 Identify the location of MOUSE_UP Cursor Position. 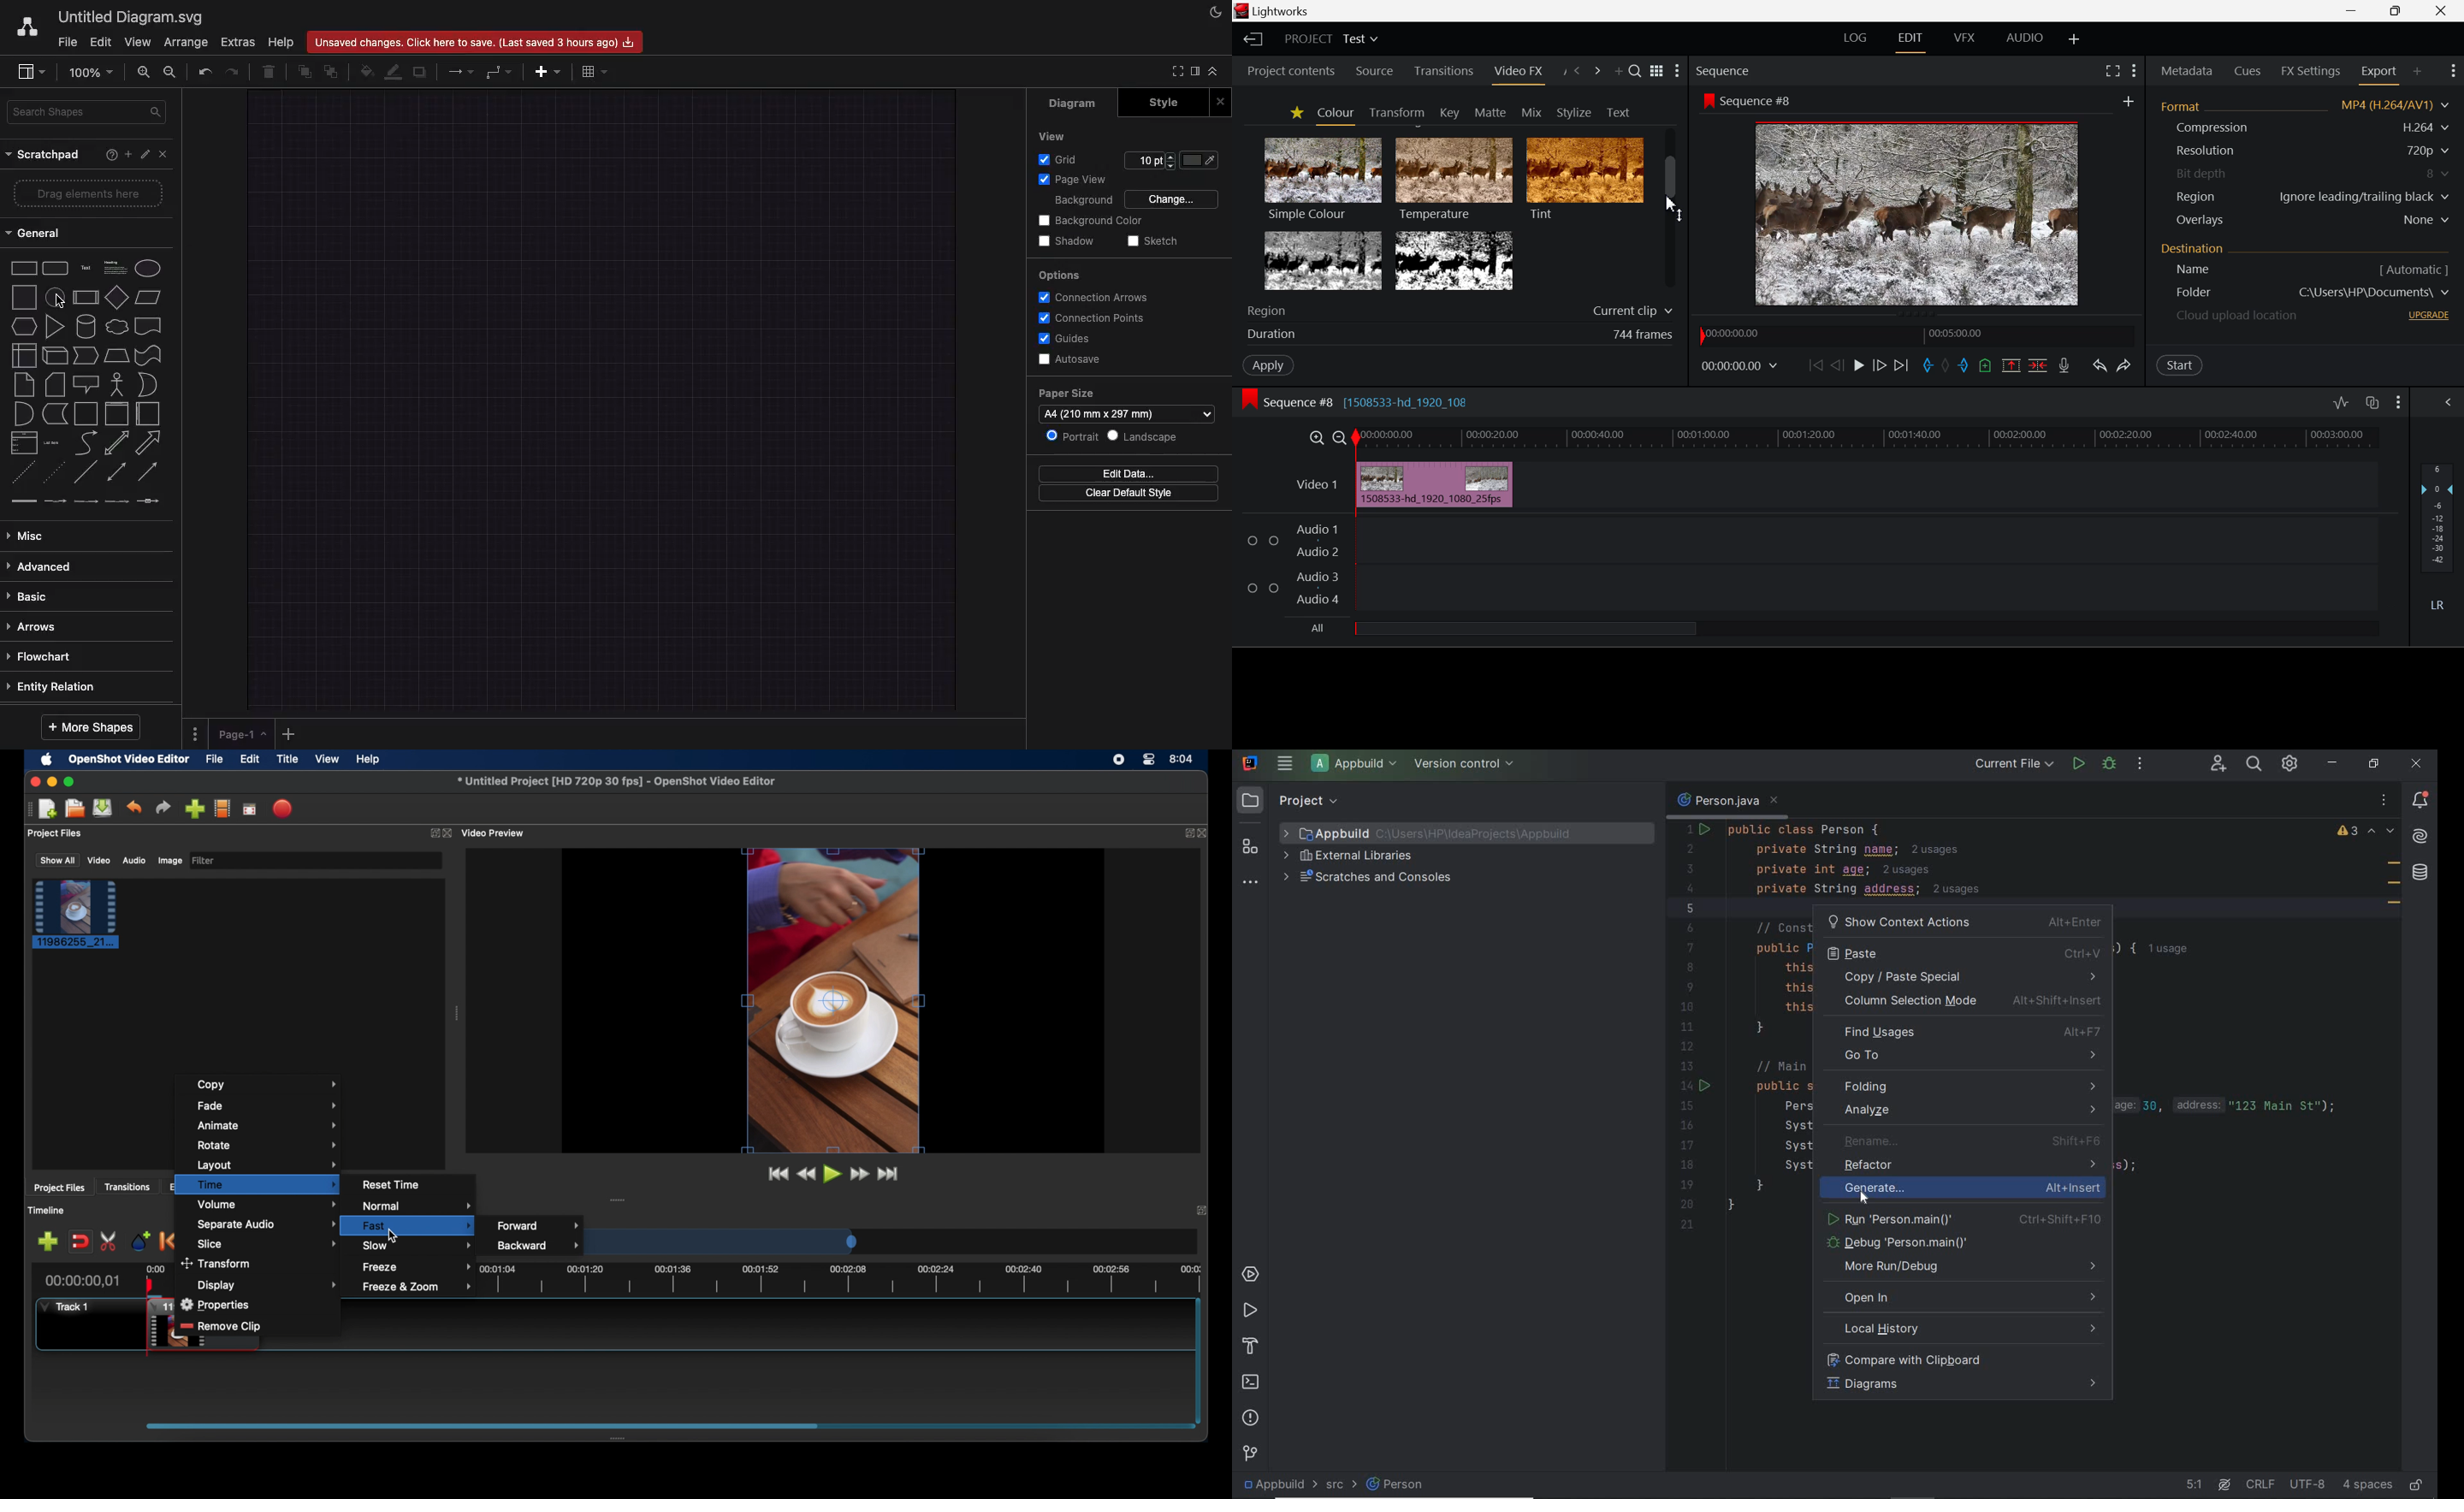
(1671, 206).